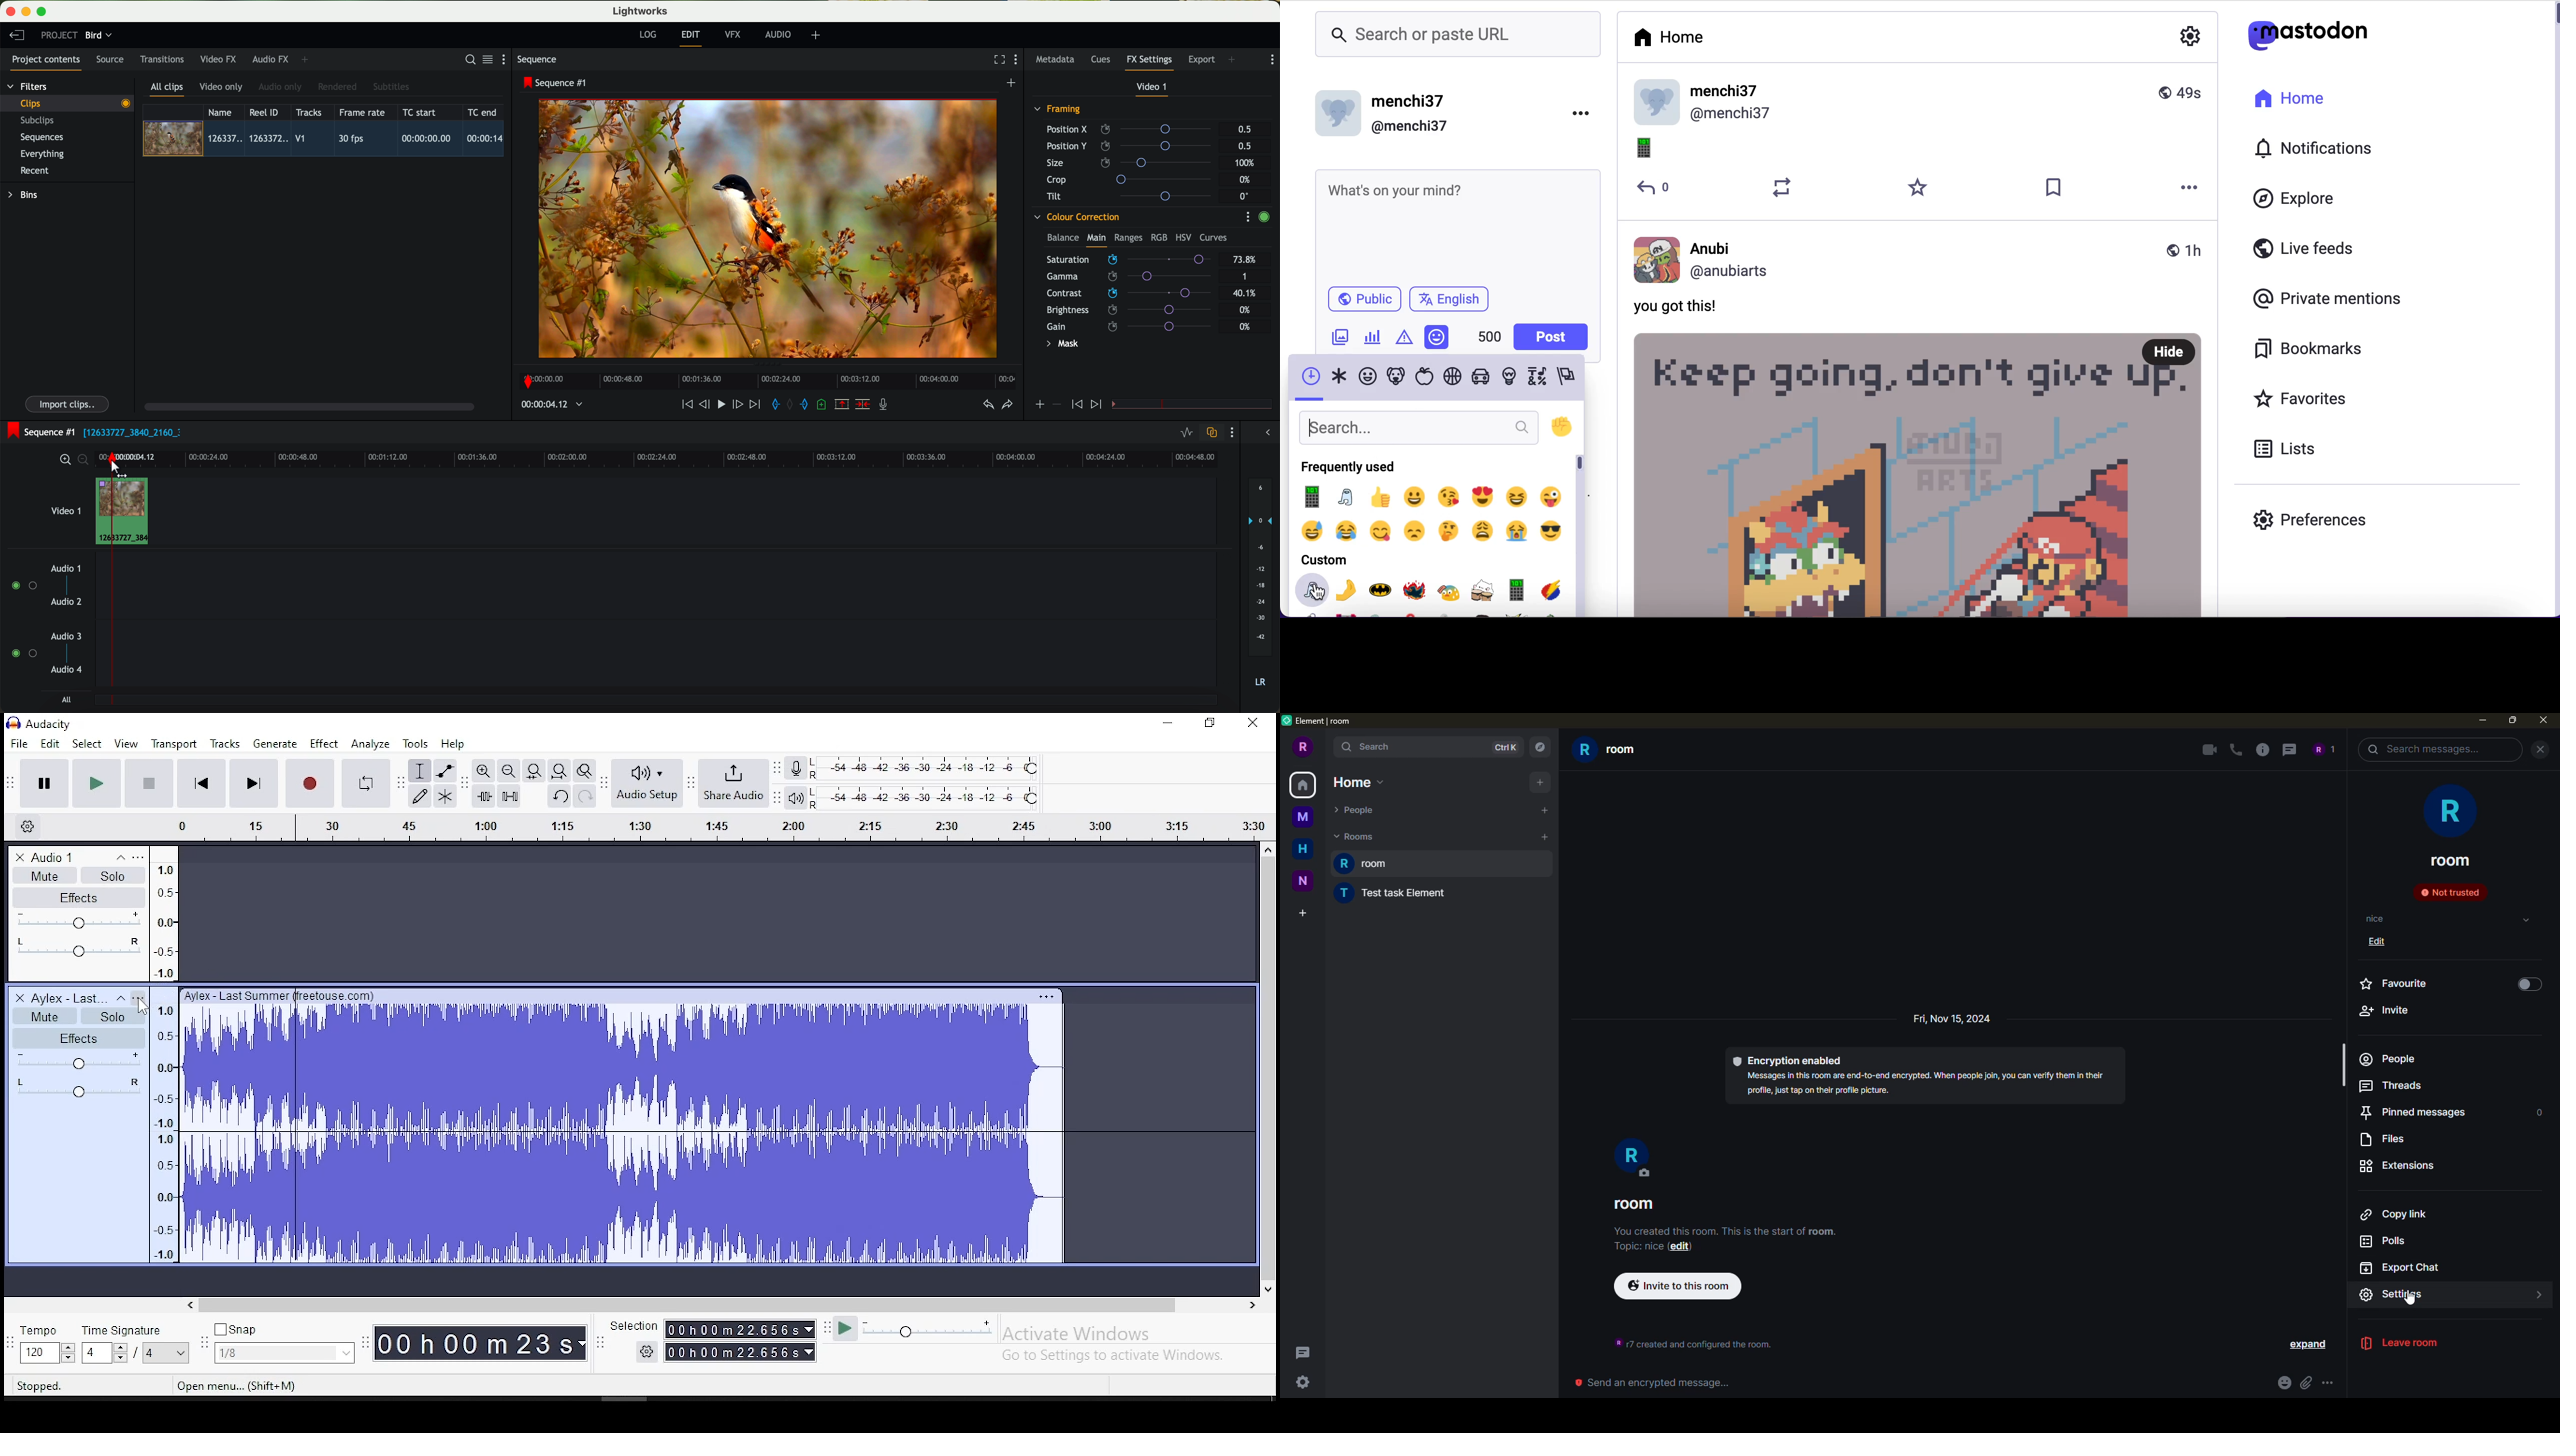 This screenshot has width=2576, height=1456. Describe the element at coordinates (735, 35) in the screenshot. I see `VFX` at that location.